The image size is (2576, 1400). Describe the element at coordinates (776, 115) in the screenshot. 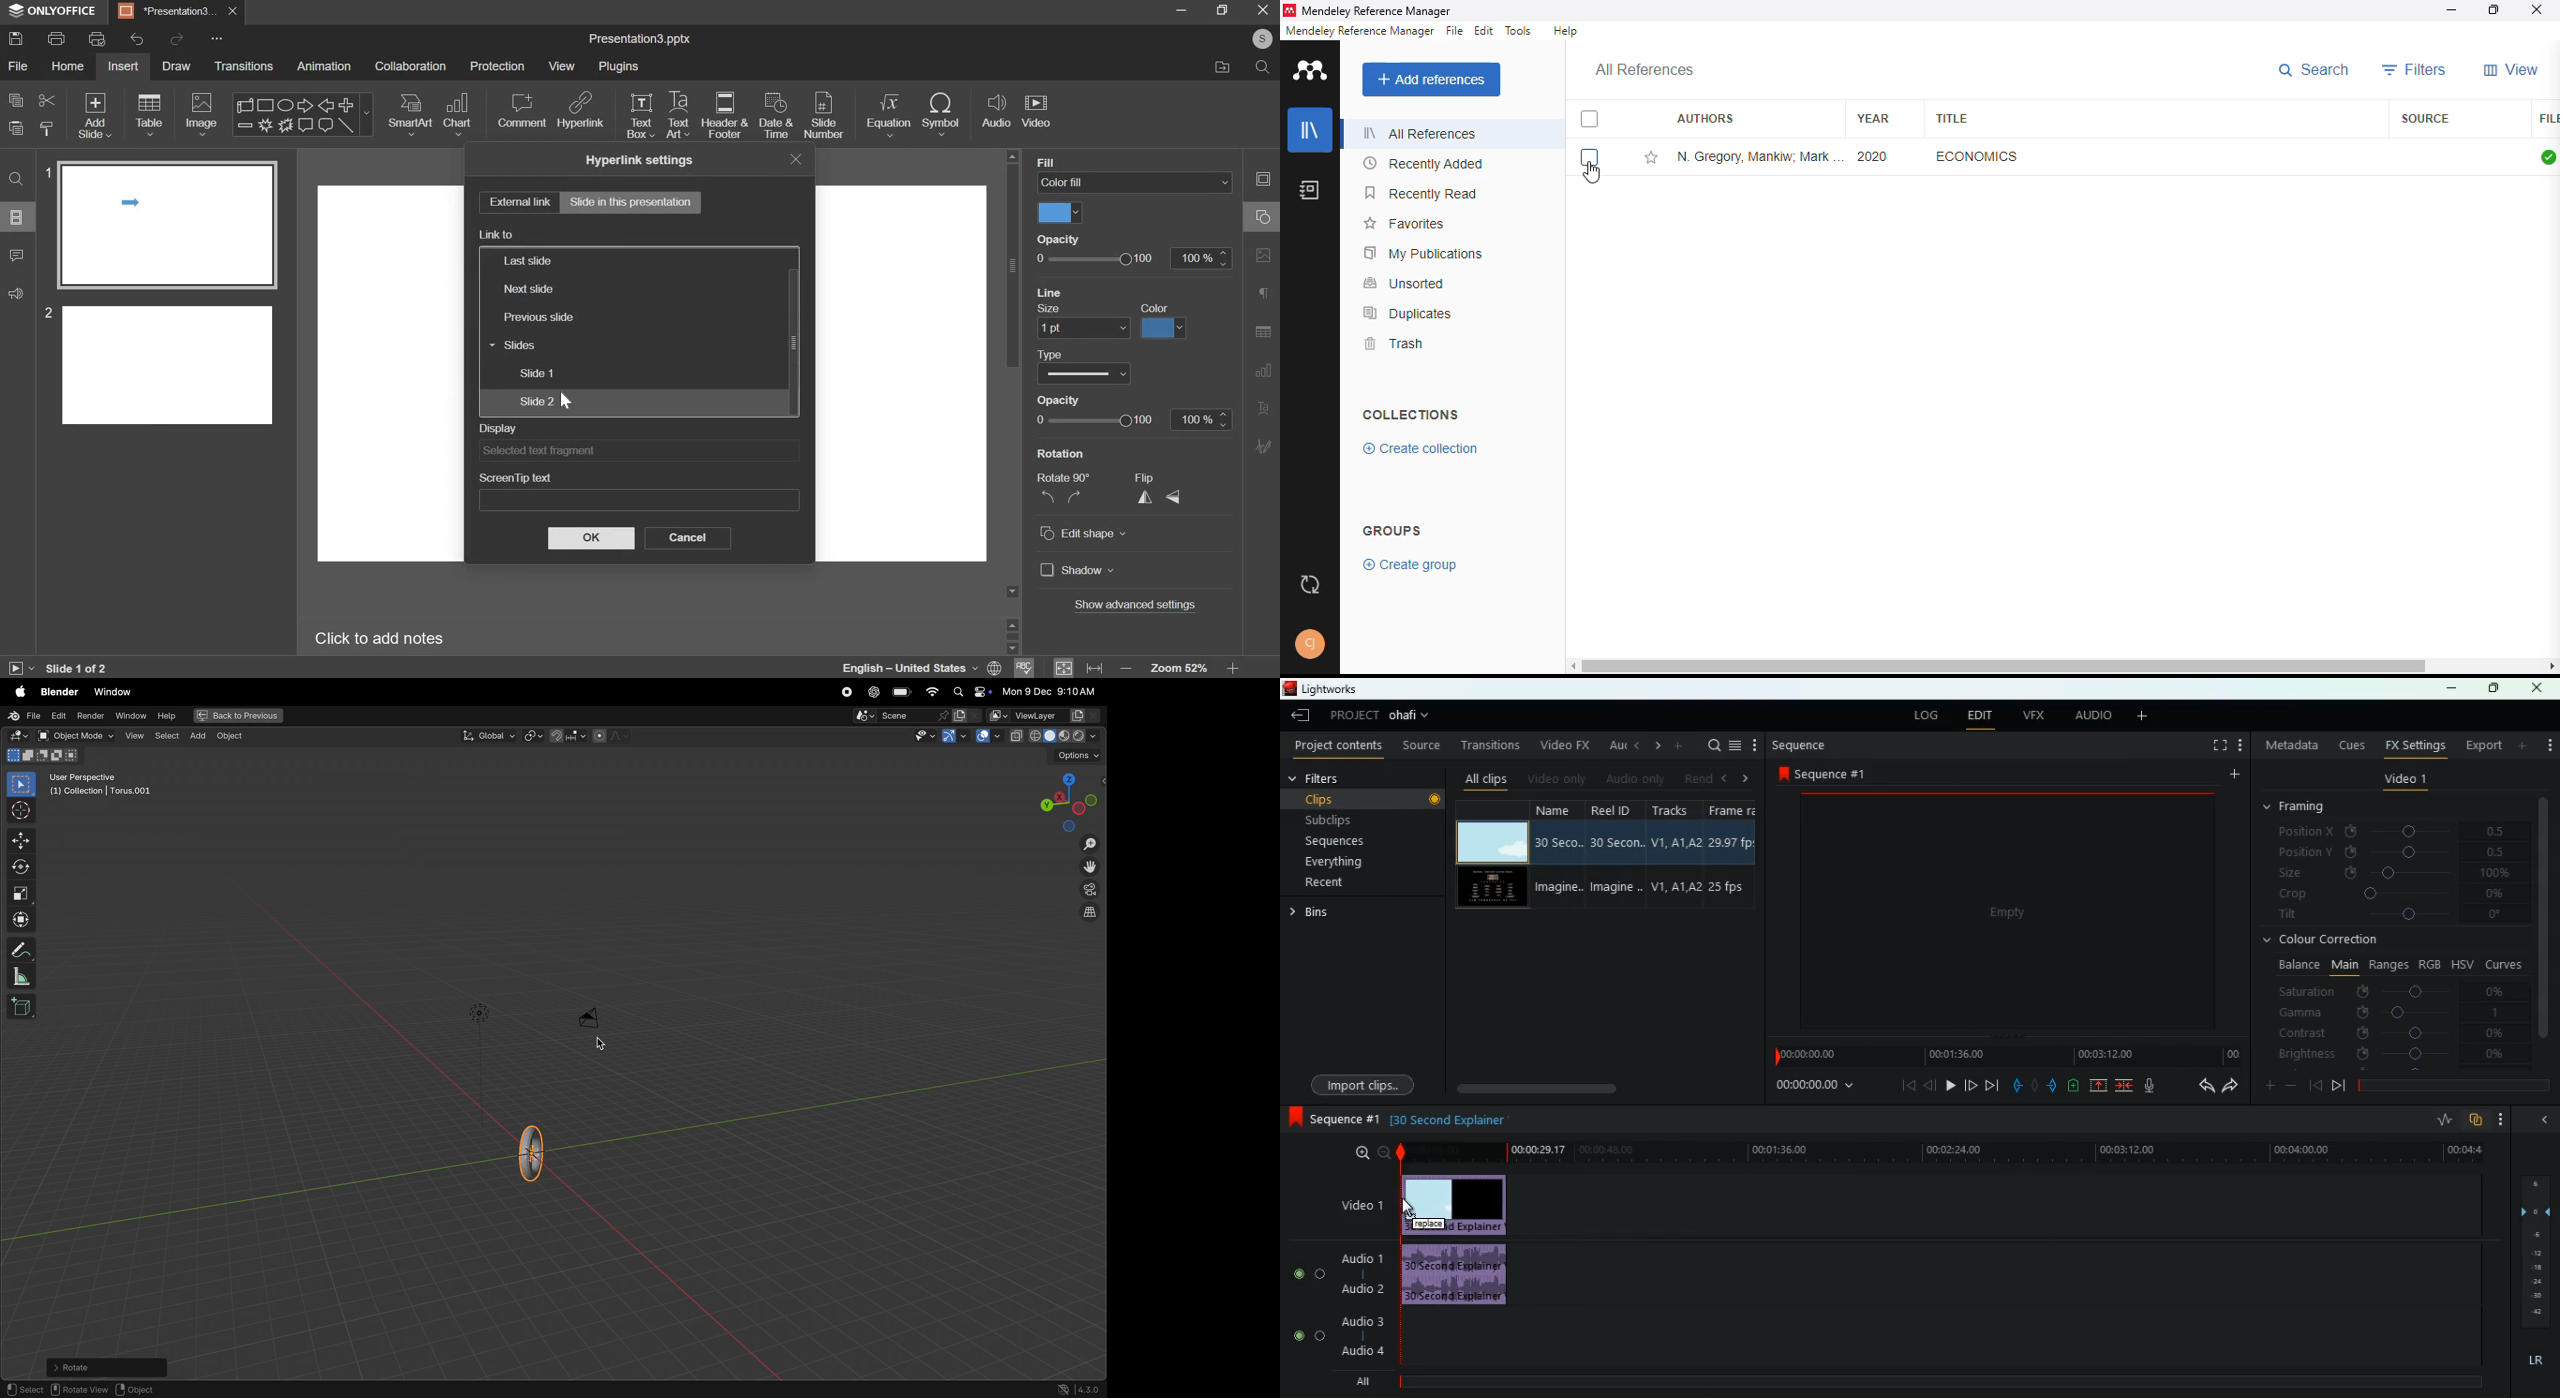

I see `date & time` at that location.